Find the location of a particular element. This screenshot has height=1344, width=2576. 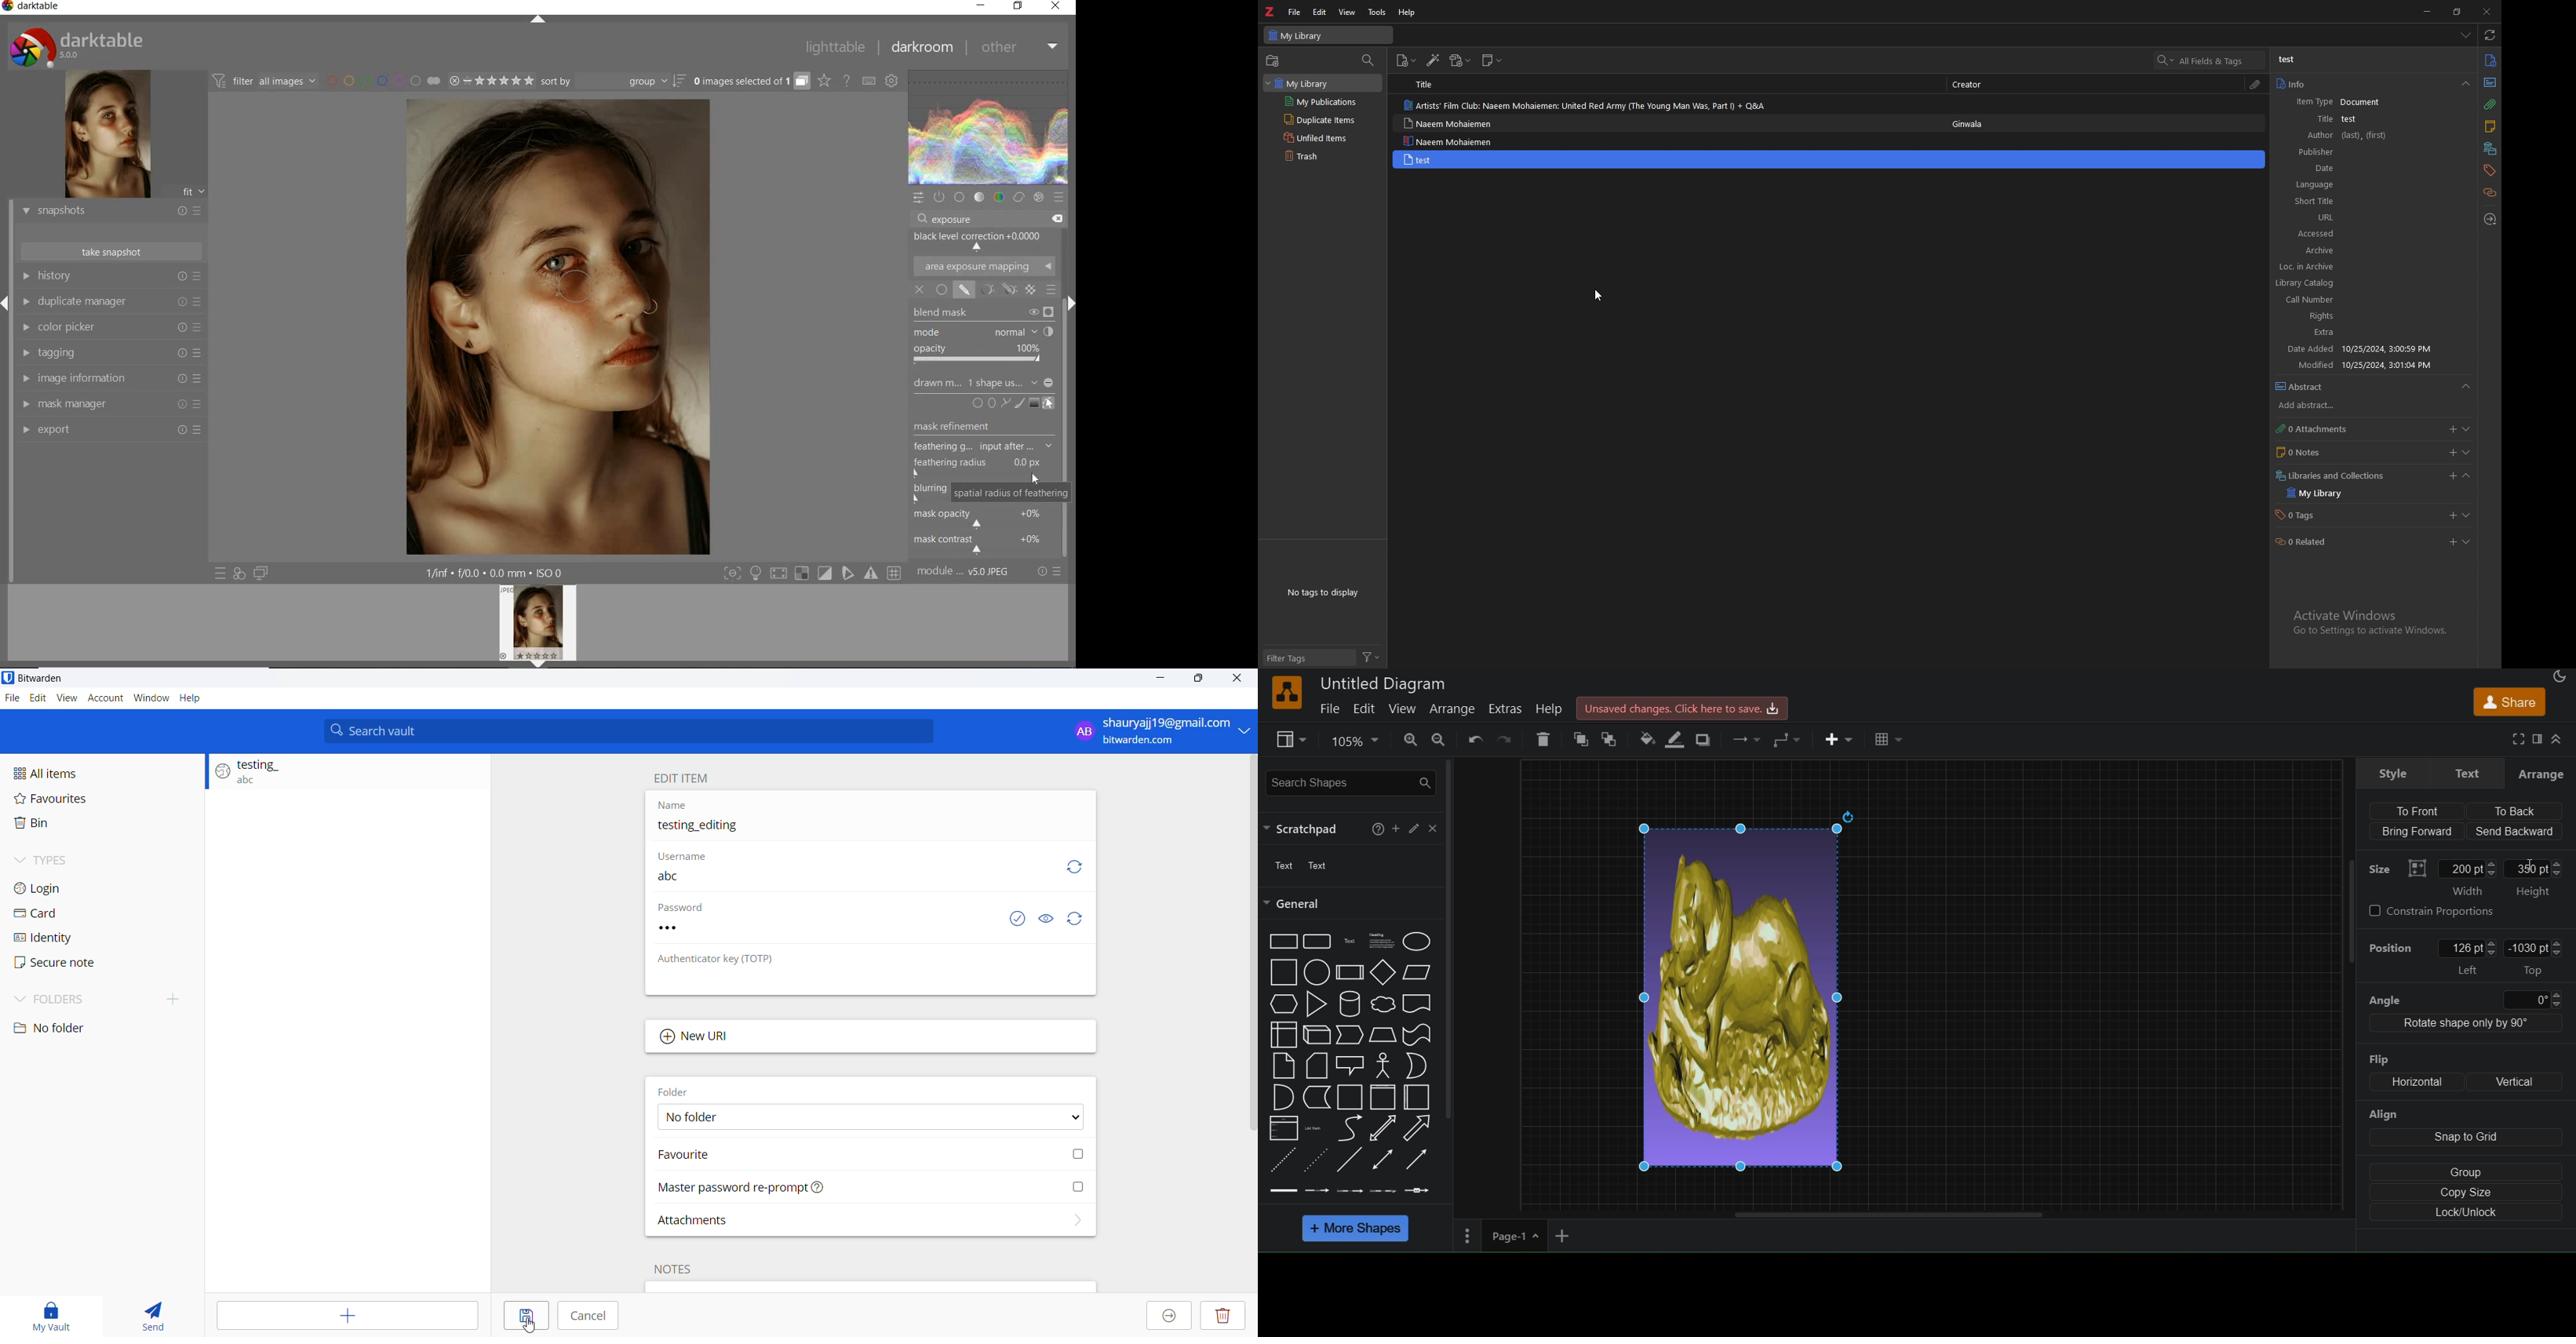

attachments is located at coordinates (2257, 84).